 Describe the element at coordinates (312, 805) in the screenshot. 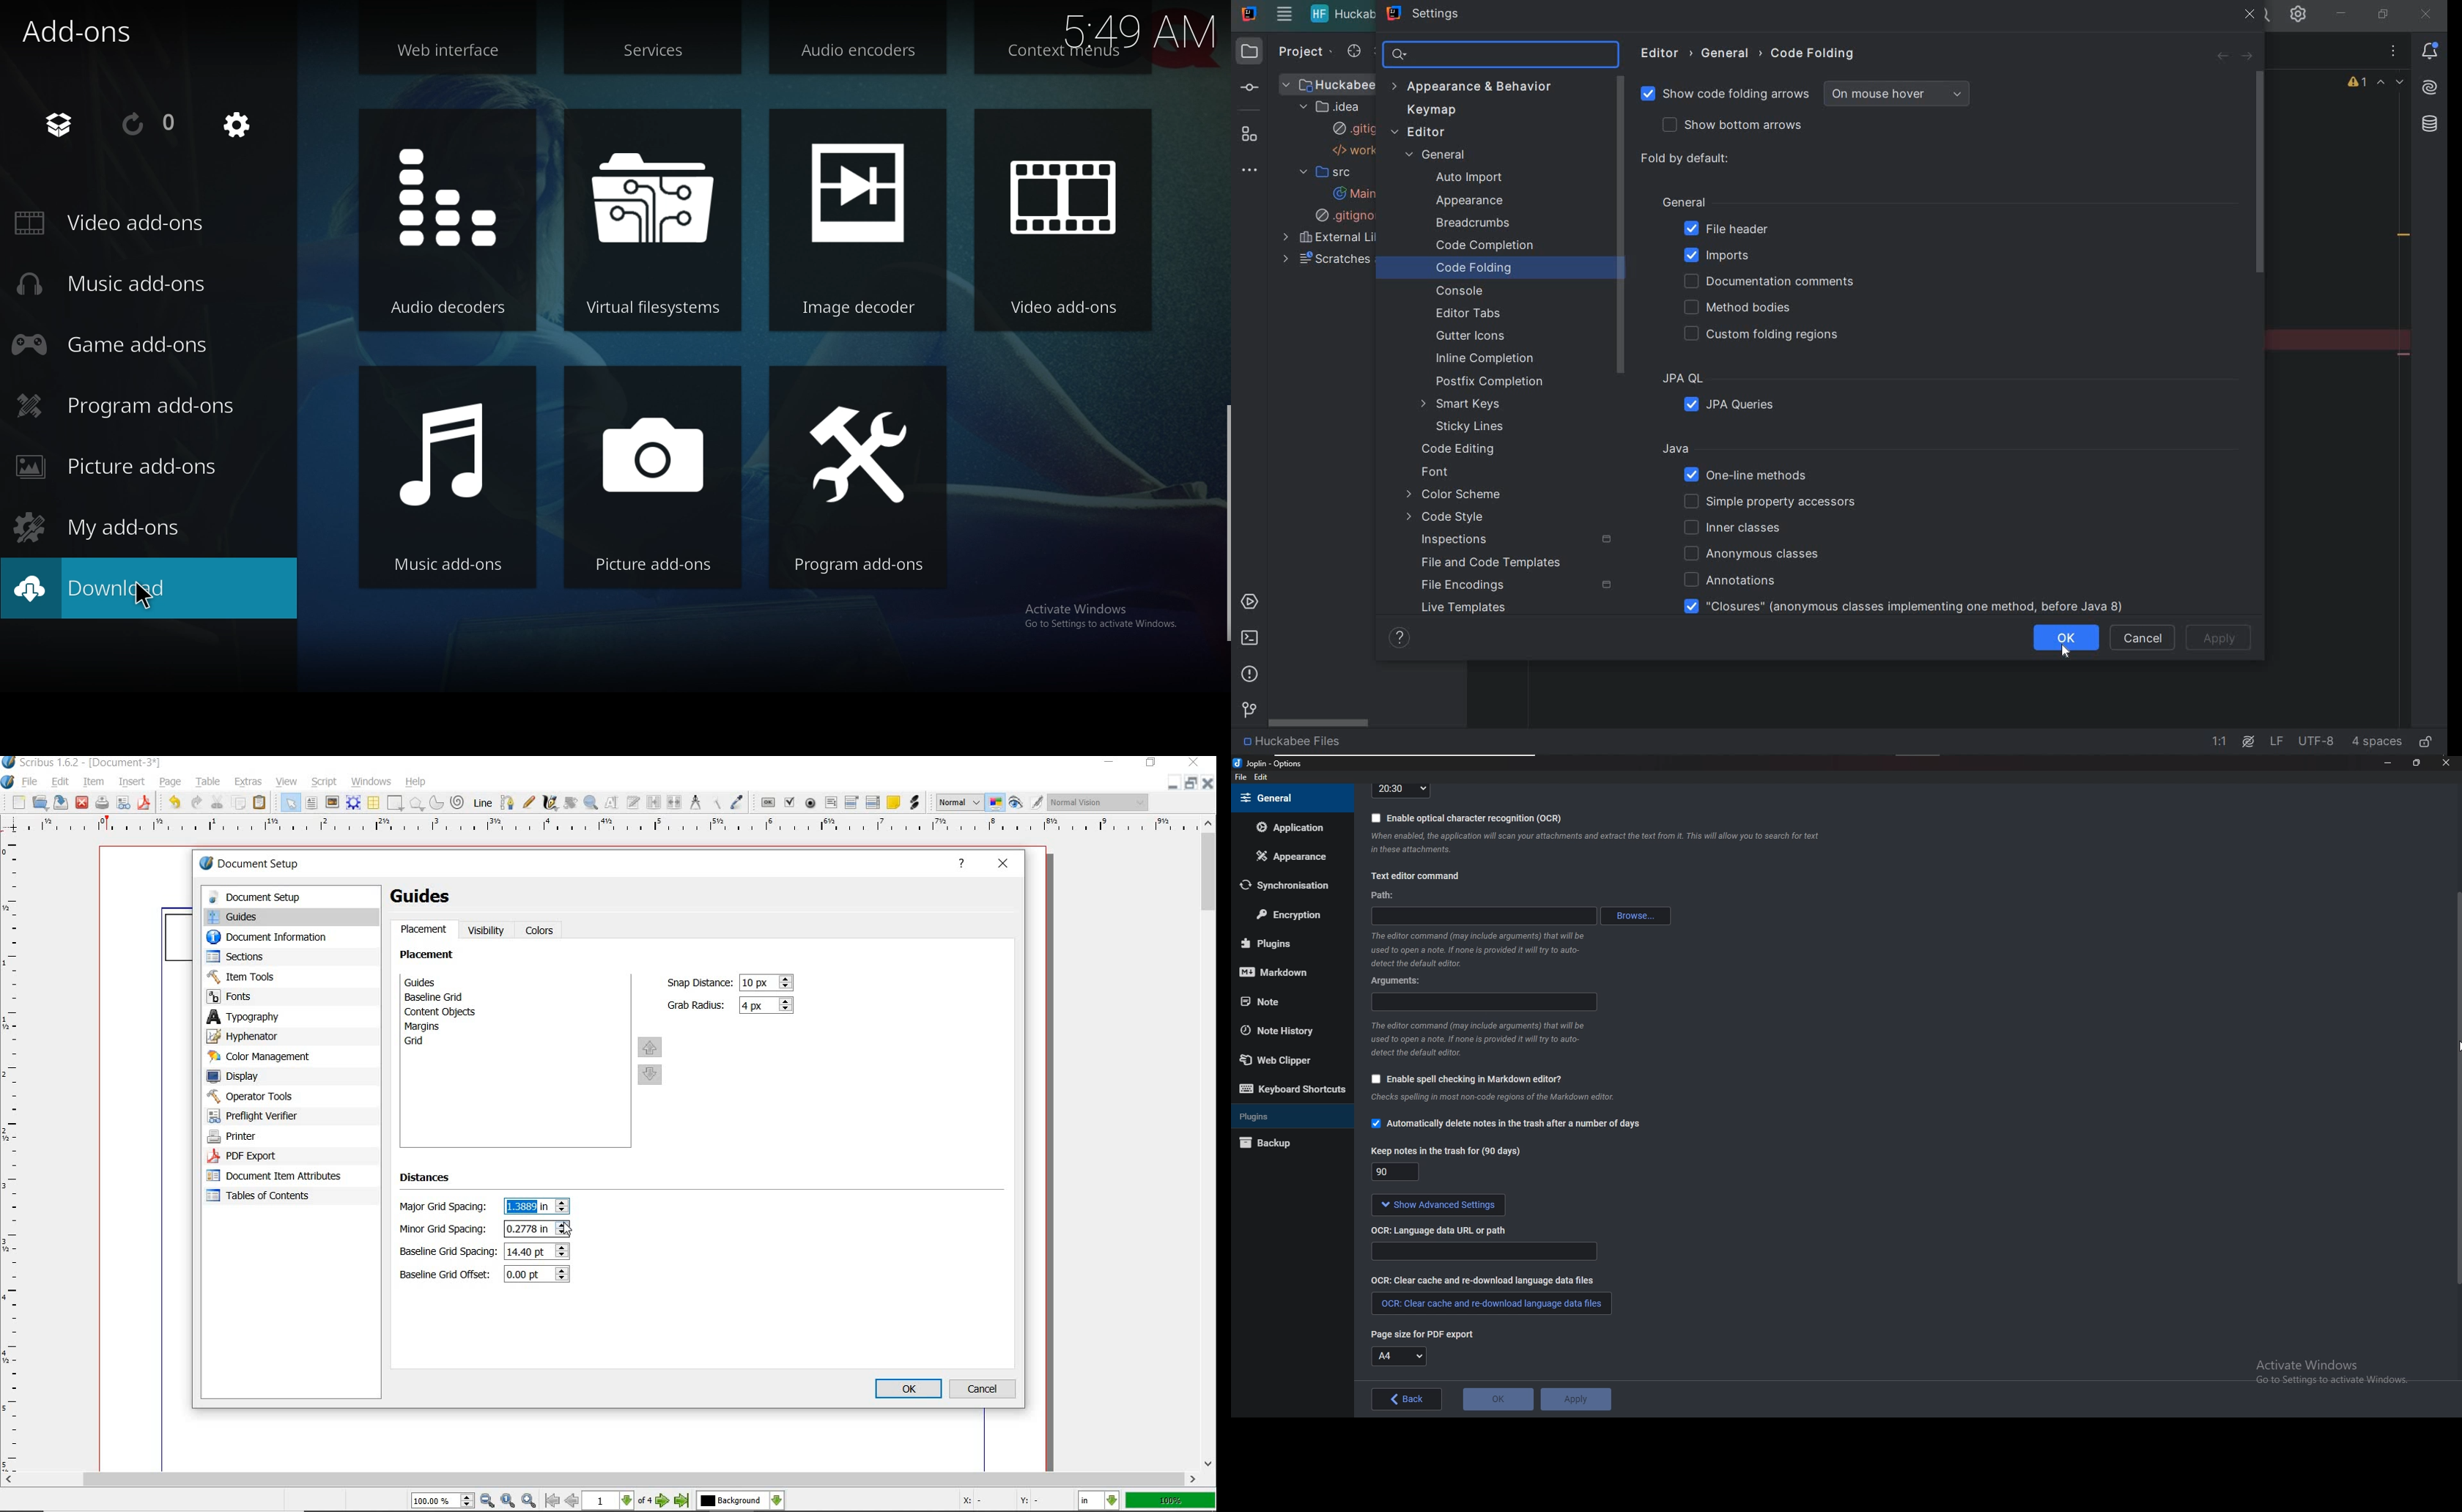

I see `text frame` at that location.